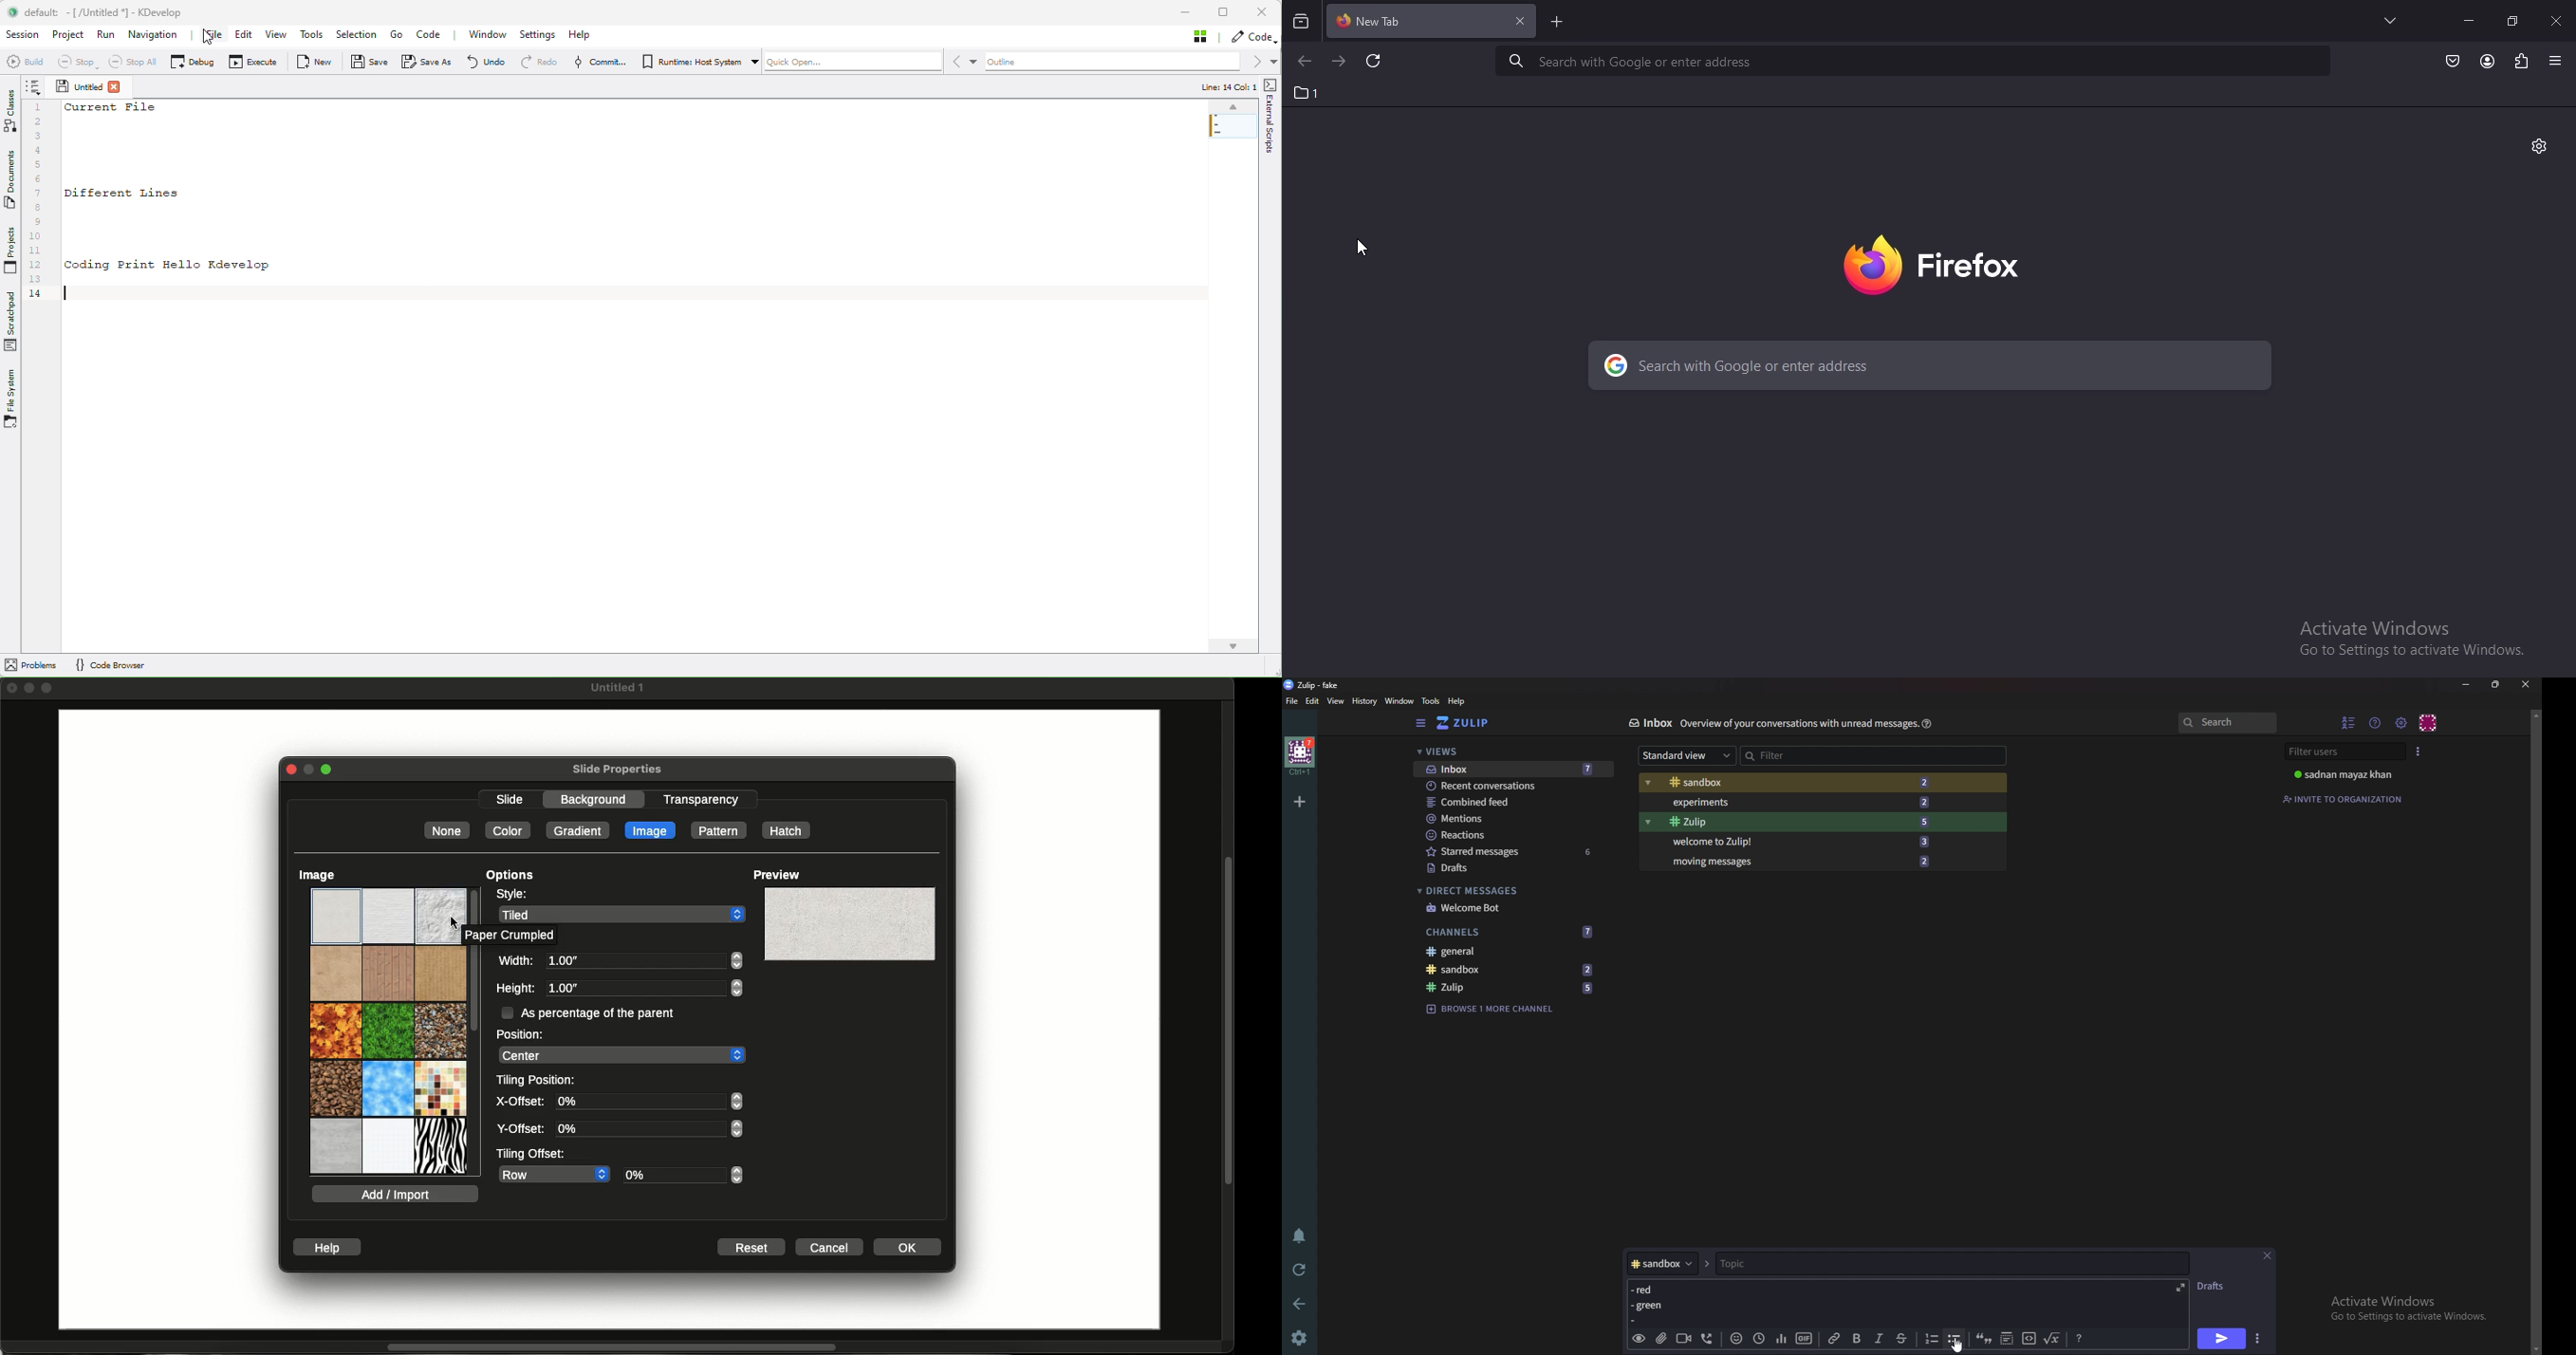  Describe the element at coordinates (317, 875) in the screenshot. I see `Image` at that location.